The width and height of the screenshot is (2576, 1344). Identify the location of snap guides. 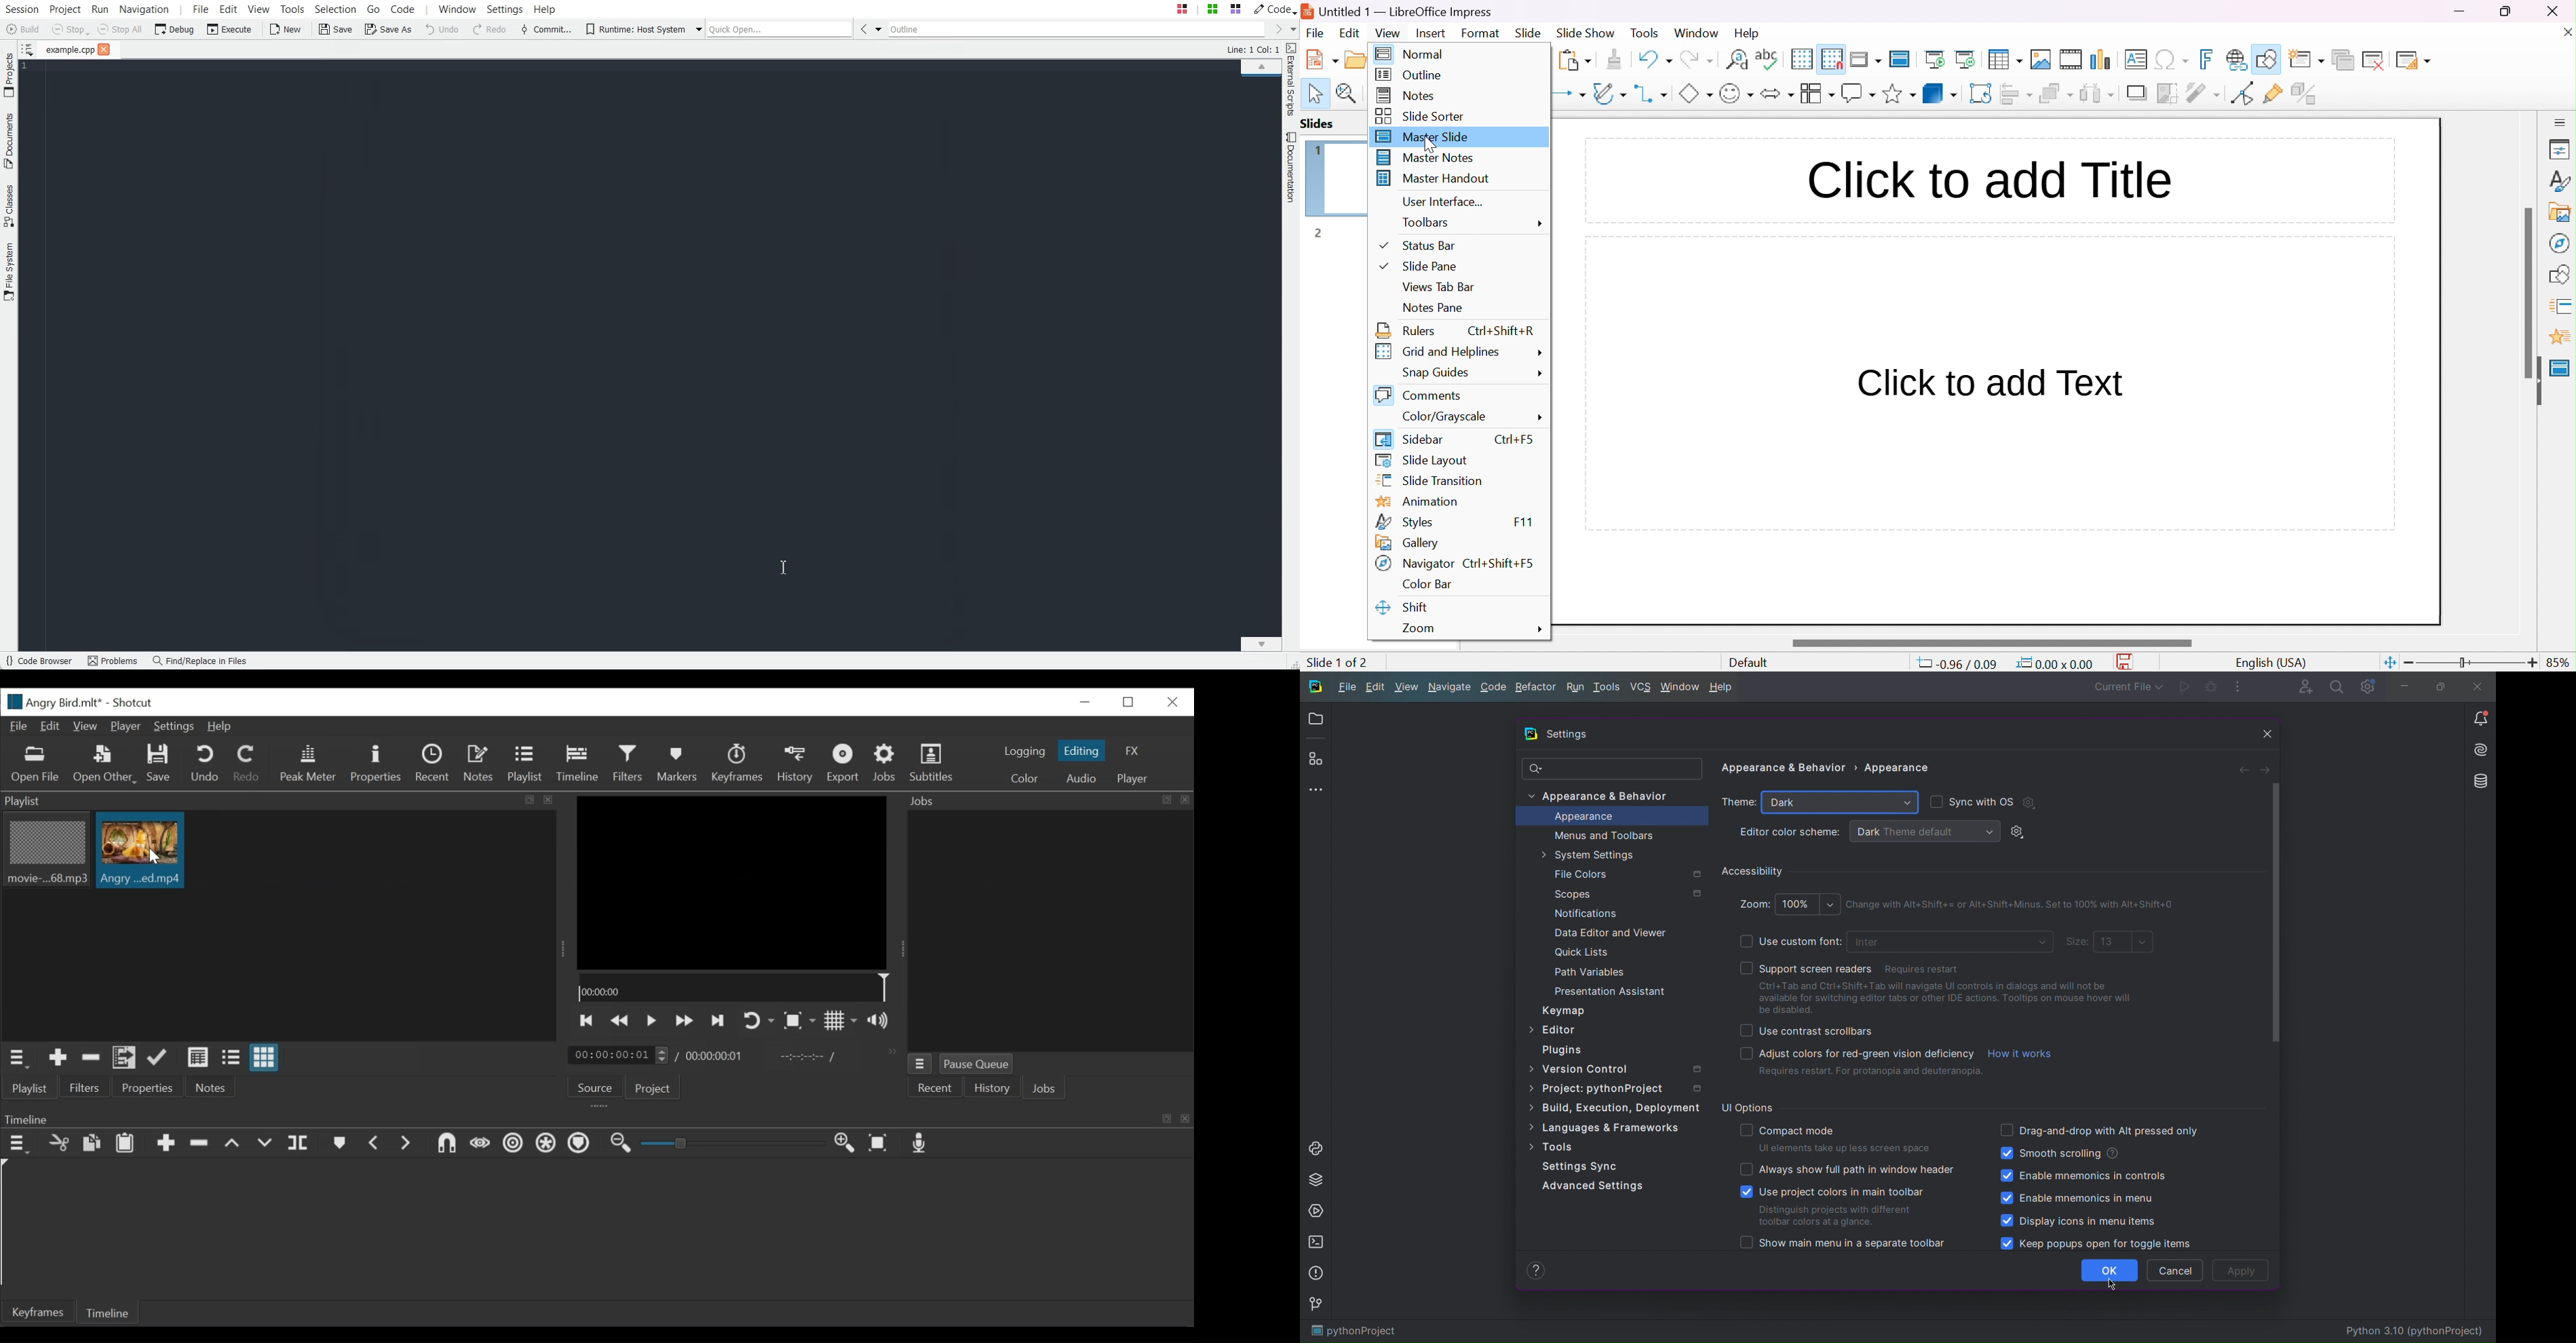
(1435, 373).